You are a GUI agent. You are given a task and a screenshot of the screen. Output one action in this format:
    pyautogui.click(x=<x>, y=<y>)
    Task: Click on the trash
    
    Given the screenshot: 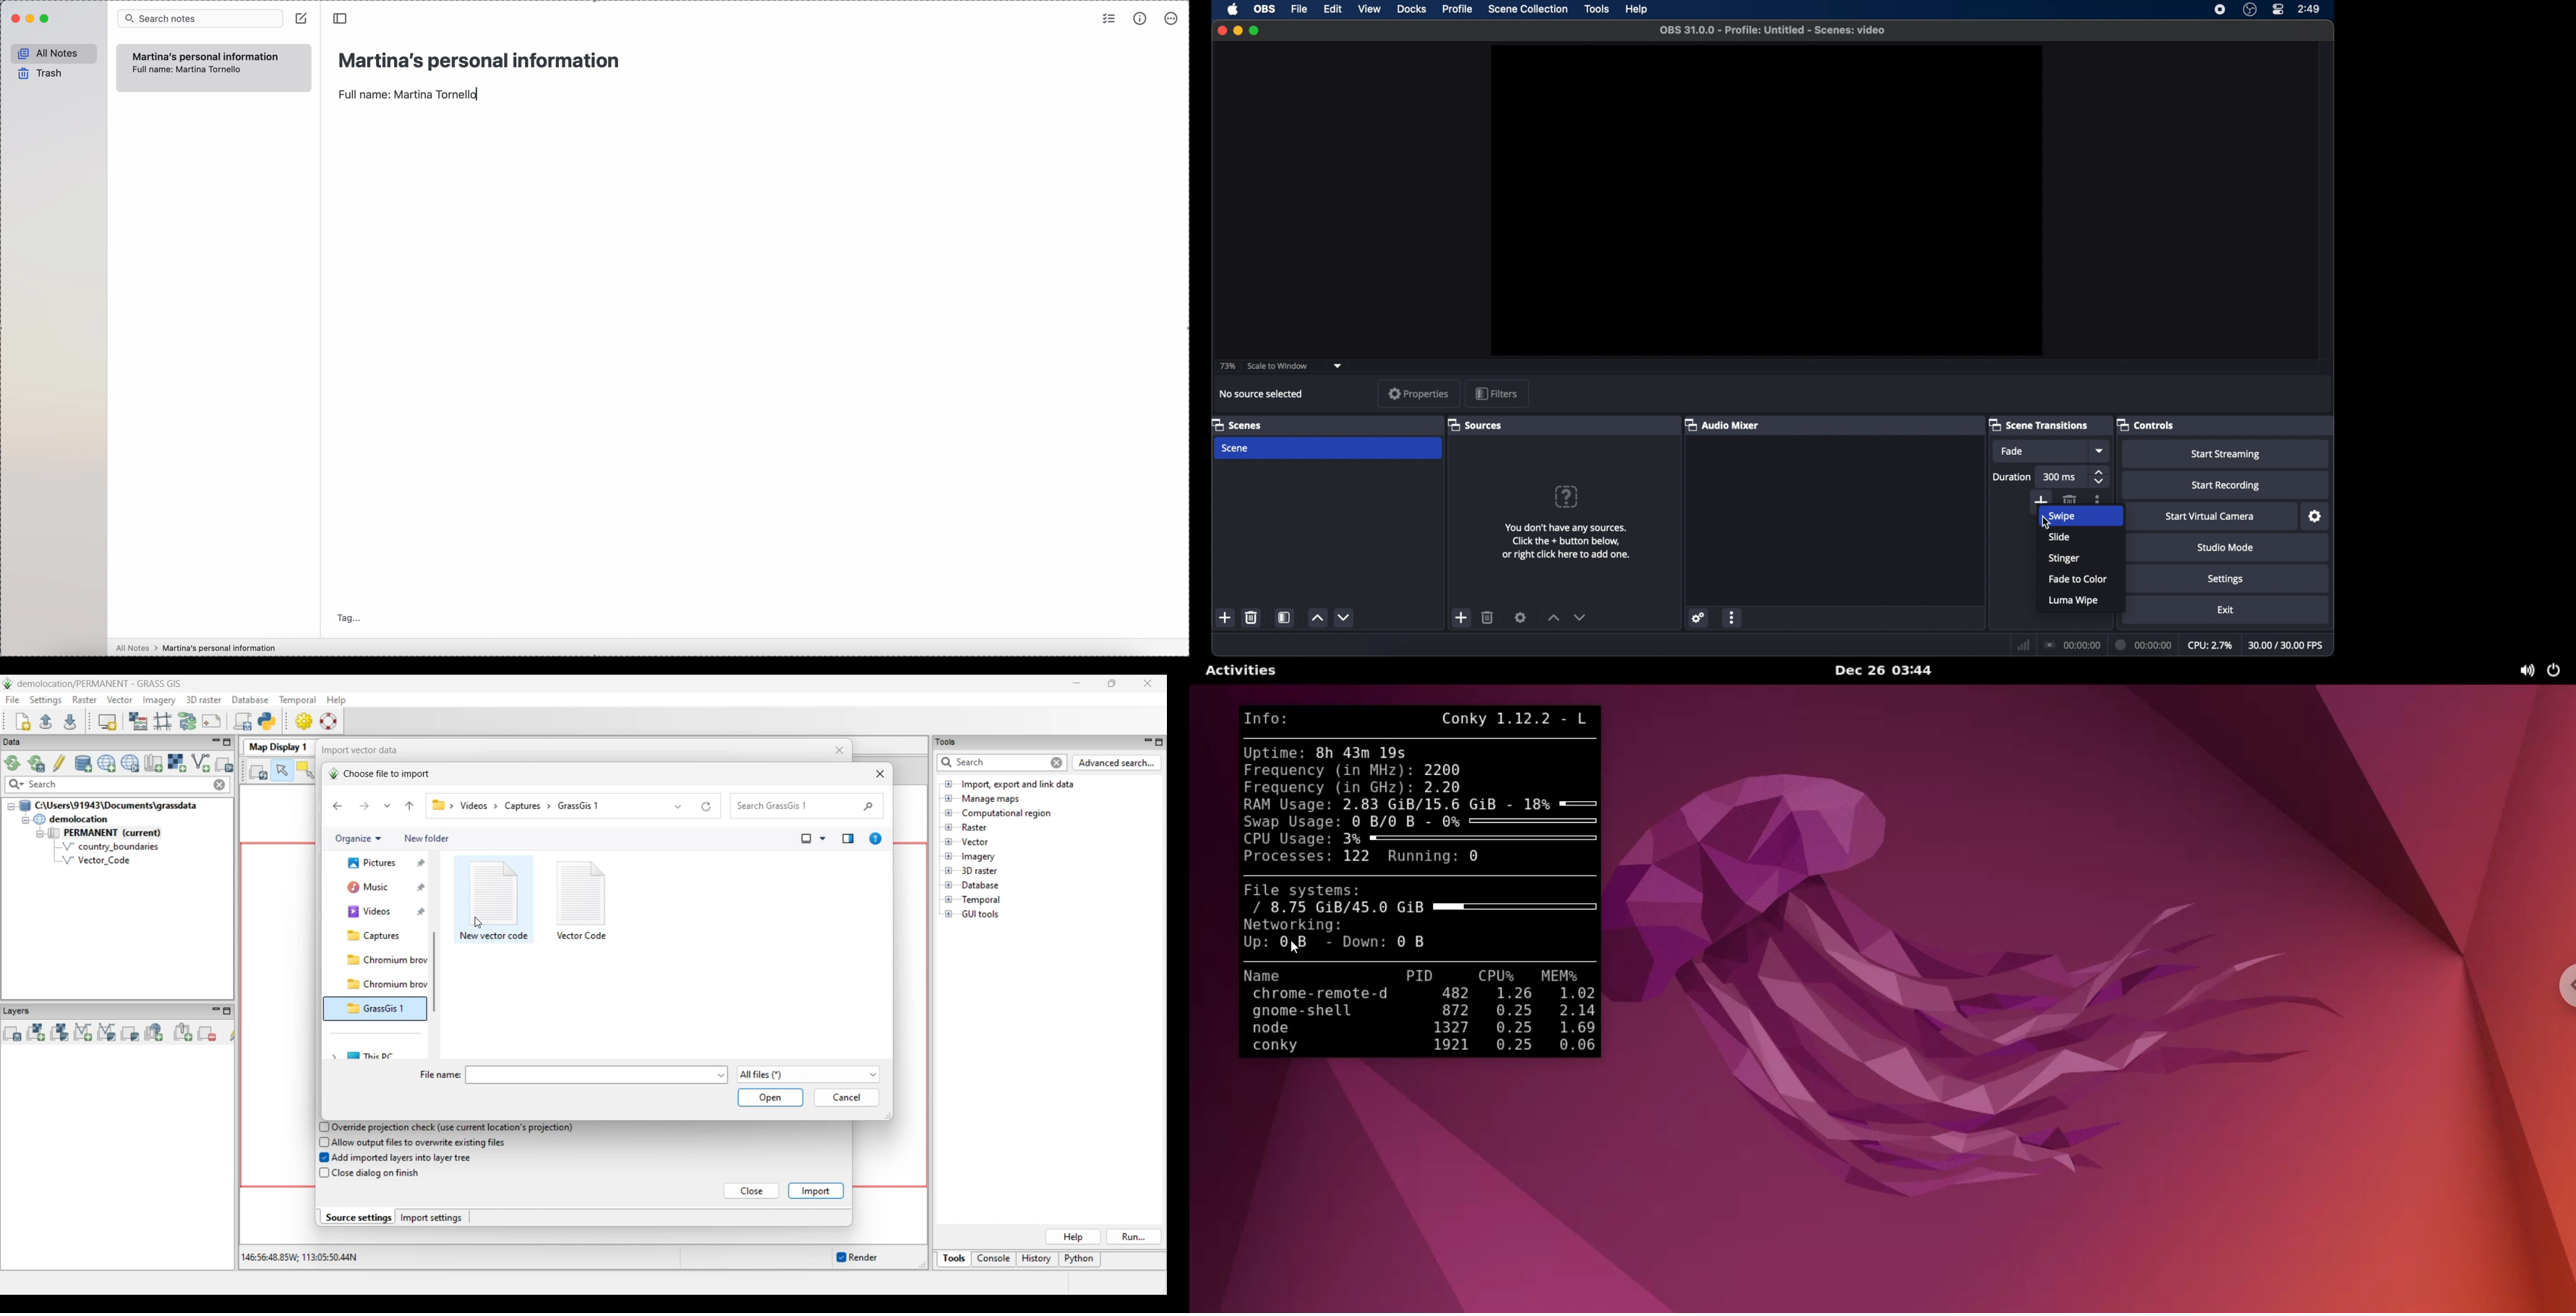 What is the action you would take?
    pyautogui.click(x=38, y=73)
    